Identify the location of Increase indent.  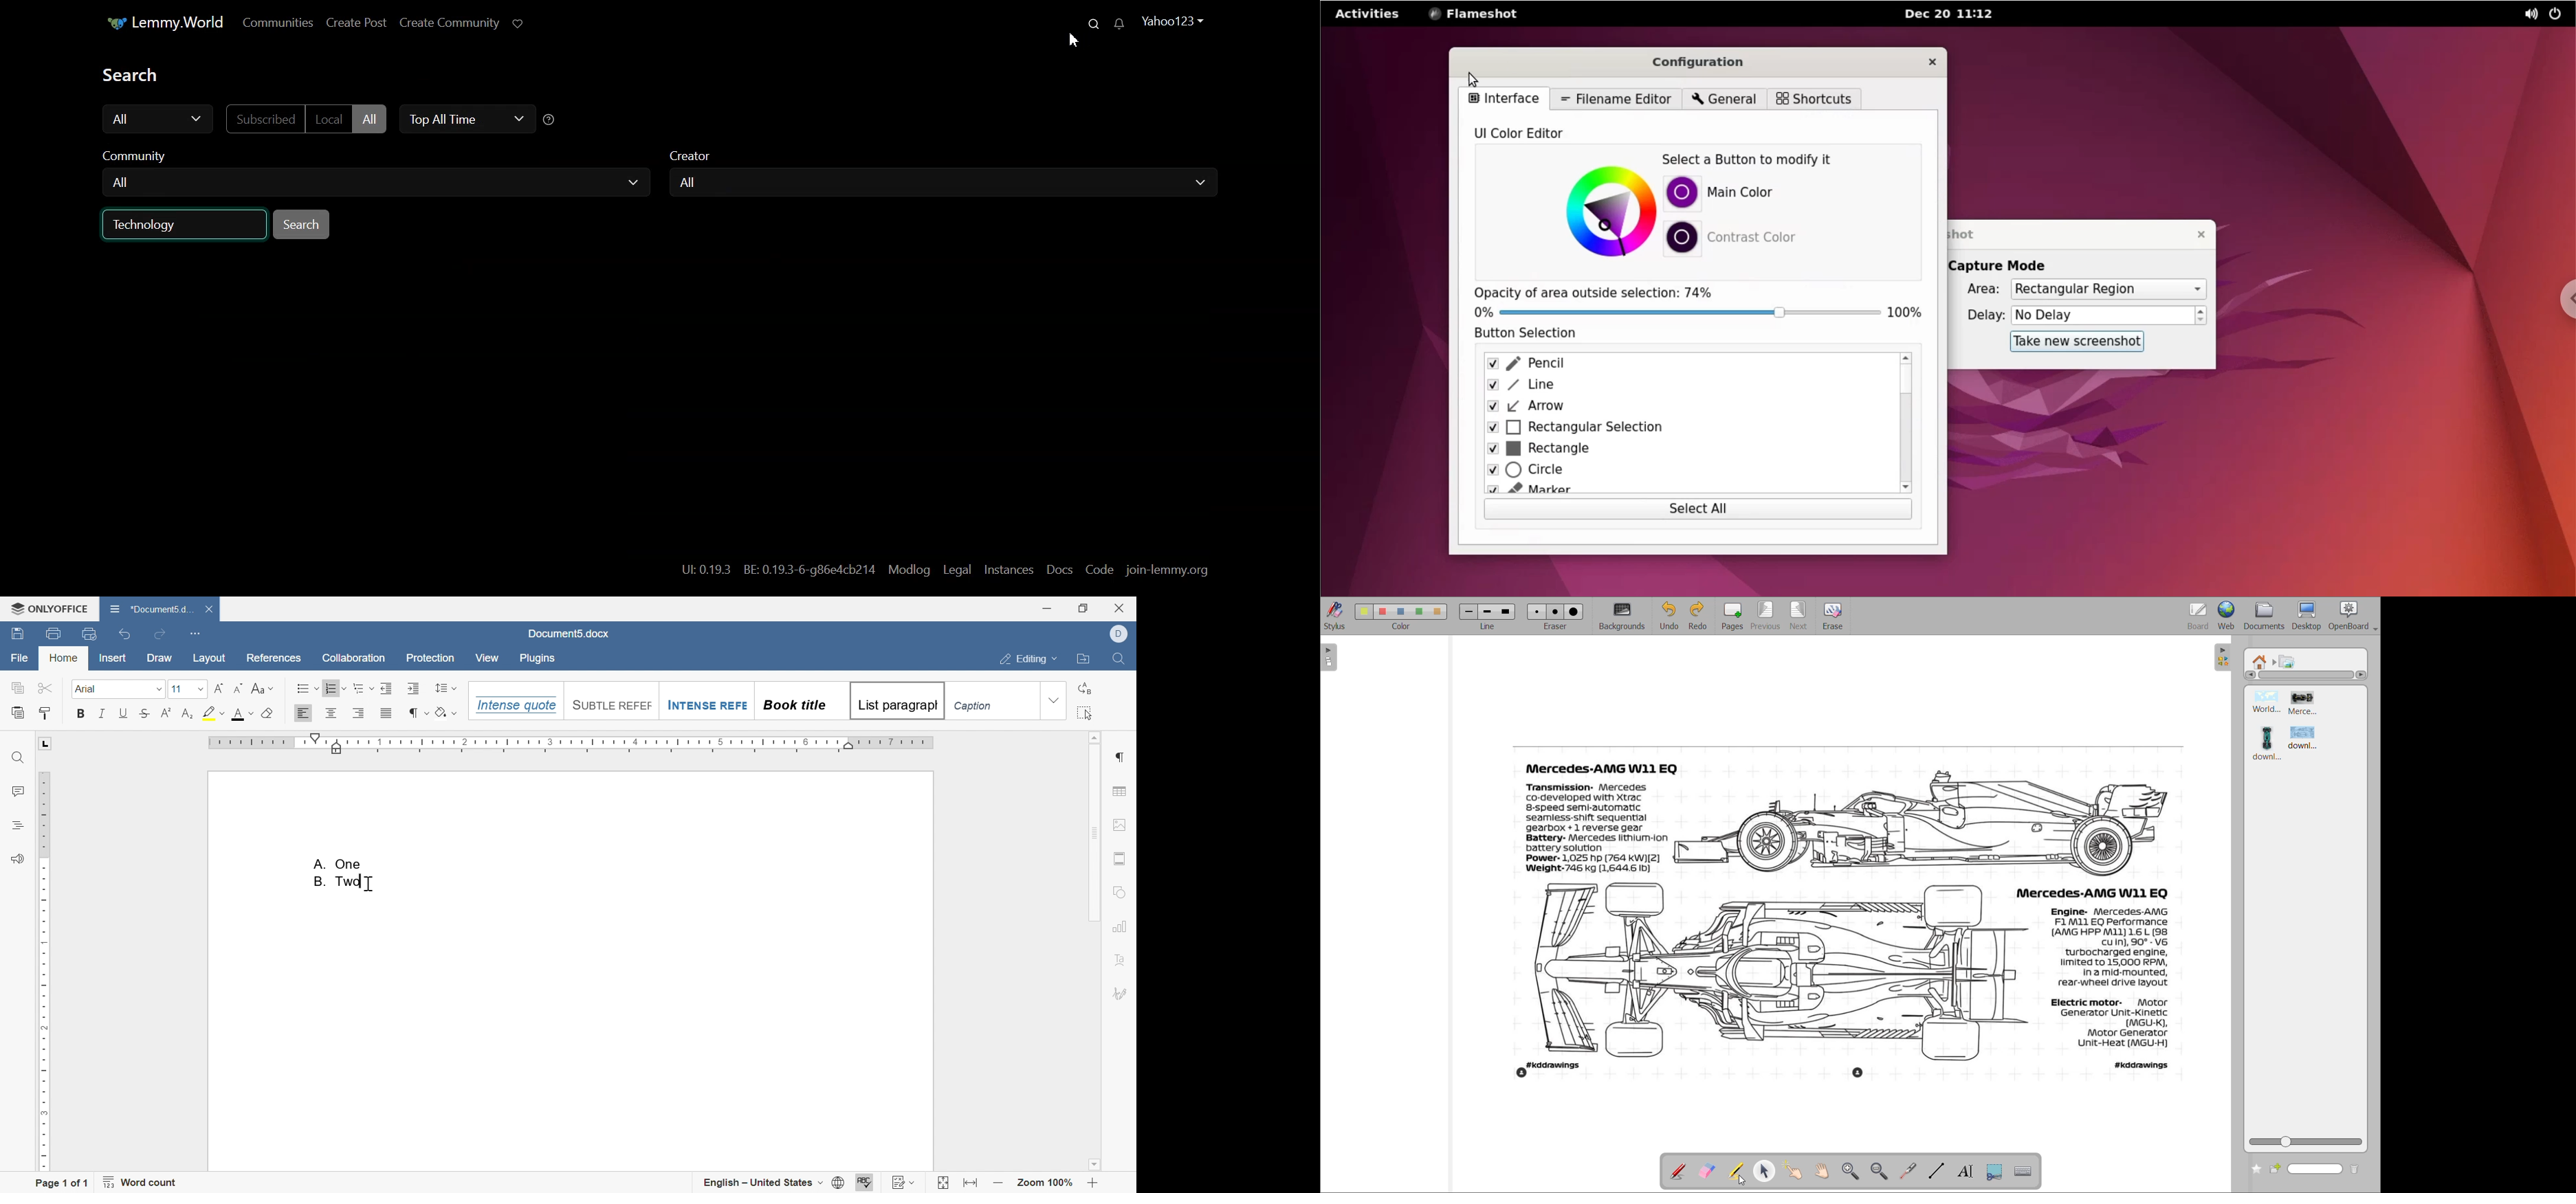
(414, 688).